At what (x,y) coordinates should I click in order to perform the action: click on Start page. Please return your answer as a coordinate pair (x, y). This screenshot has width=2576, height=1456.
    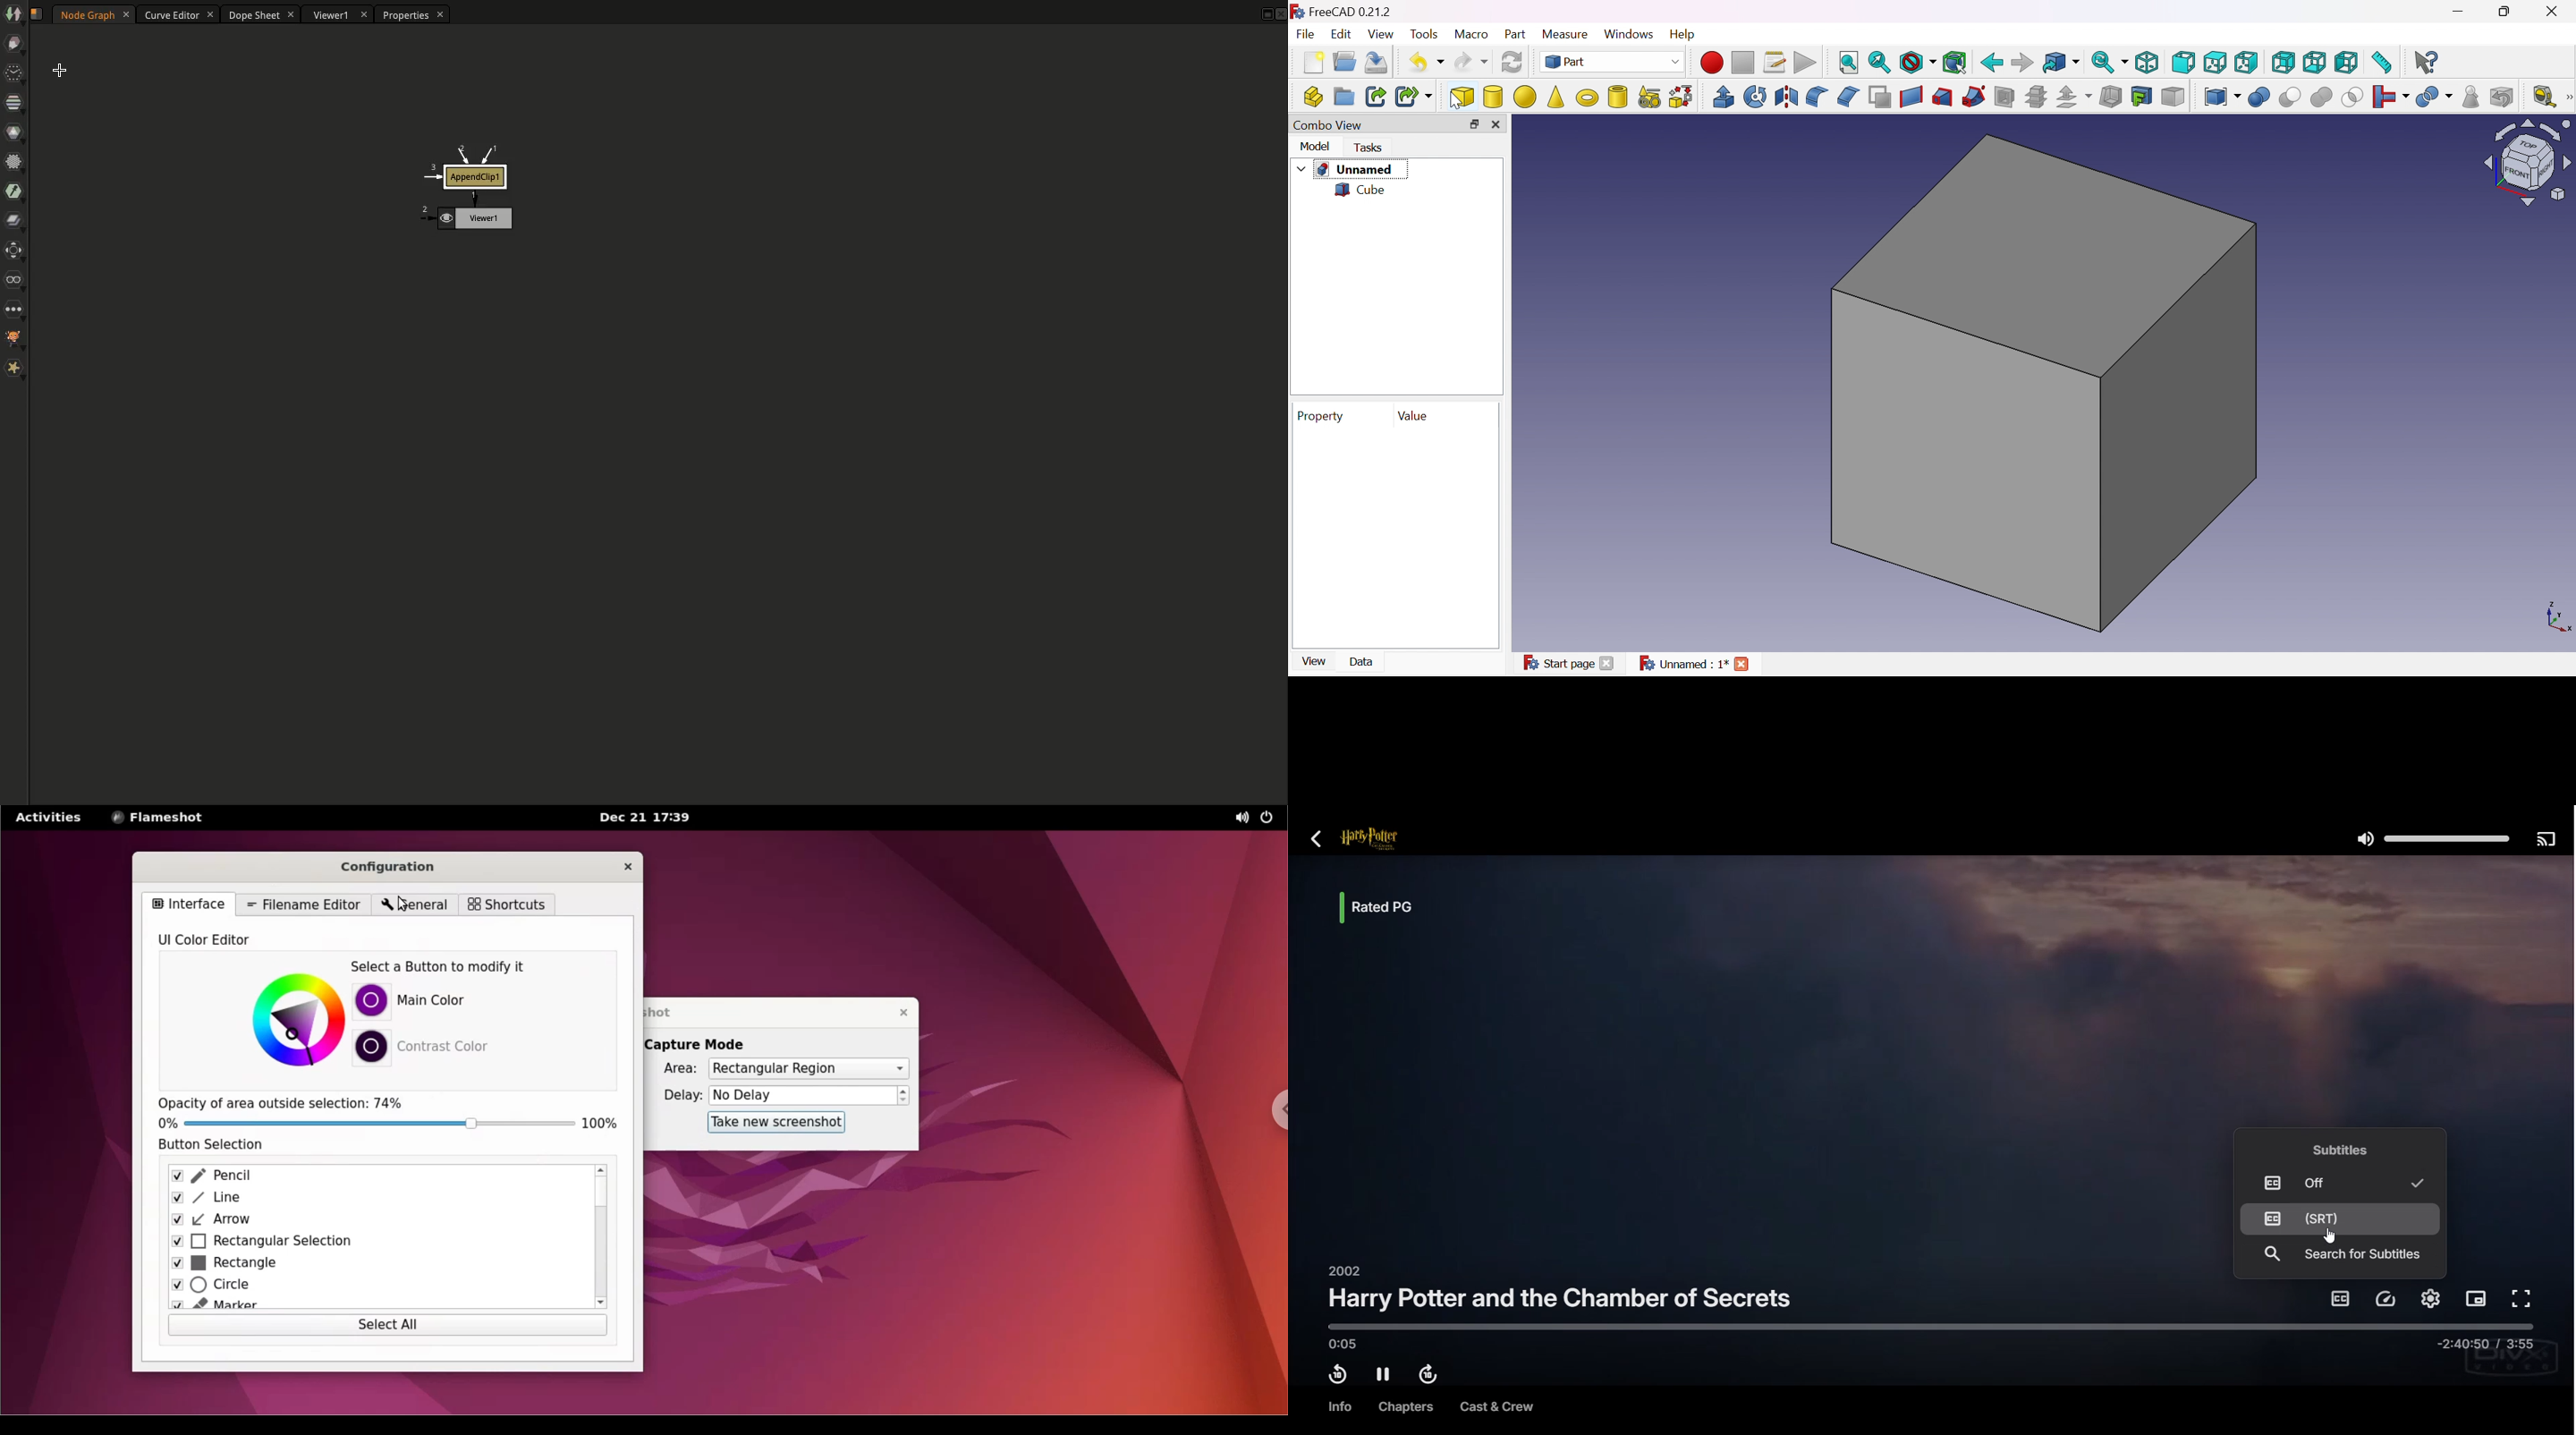
    Looking at the image, I should click on (1558, 662).